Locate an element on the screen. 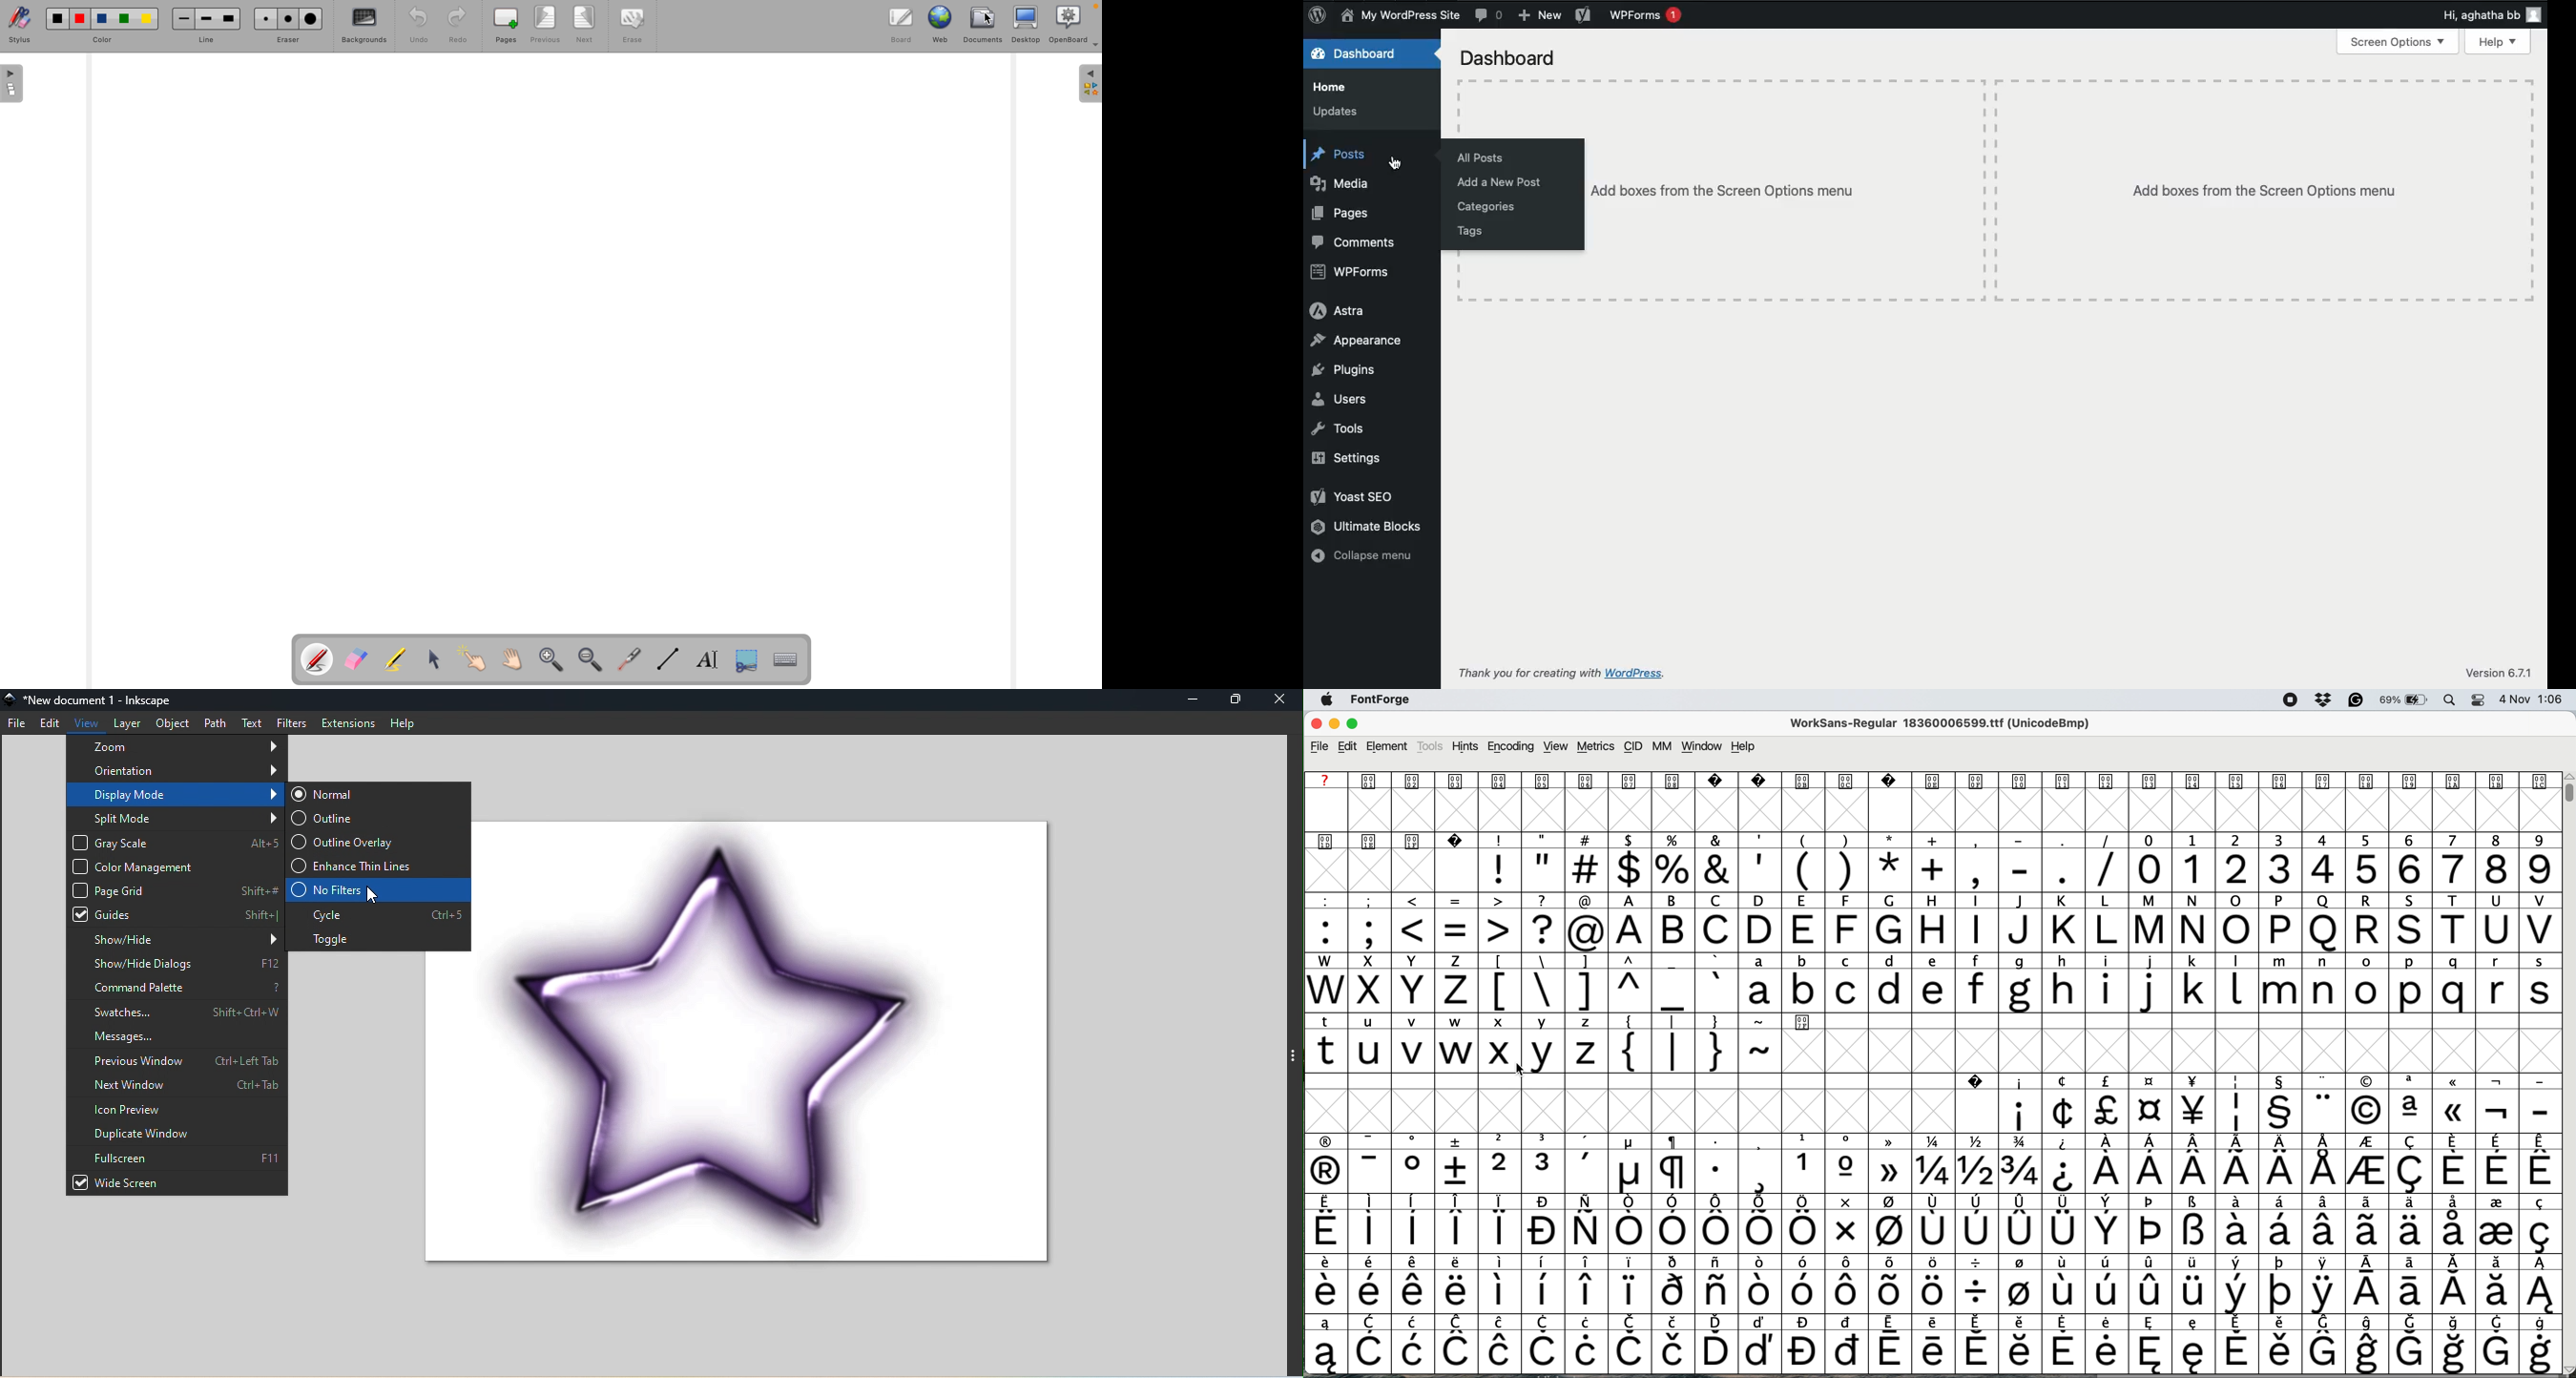  Pages  is located at coordinates (1343, 213).